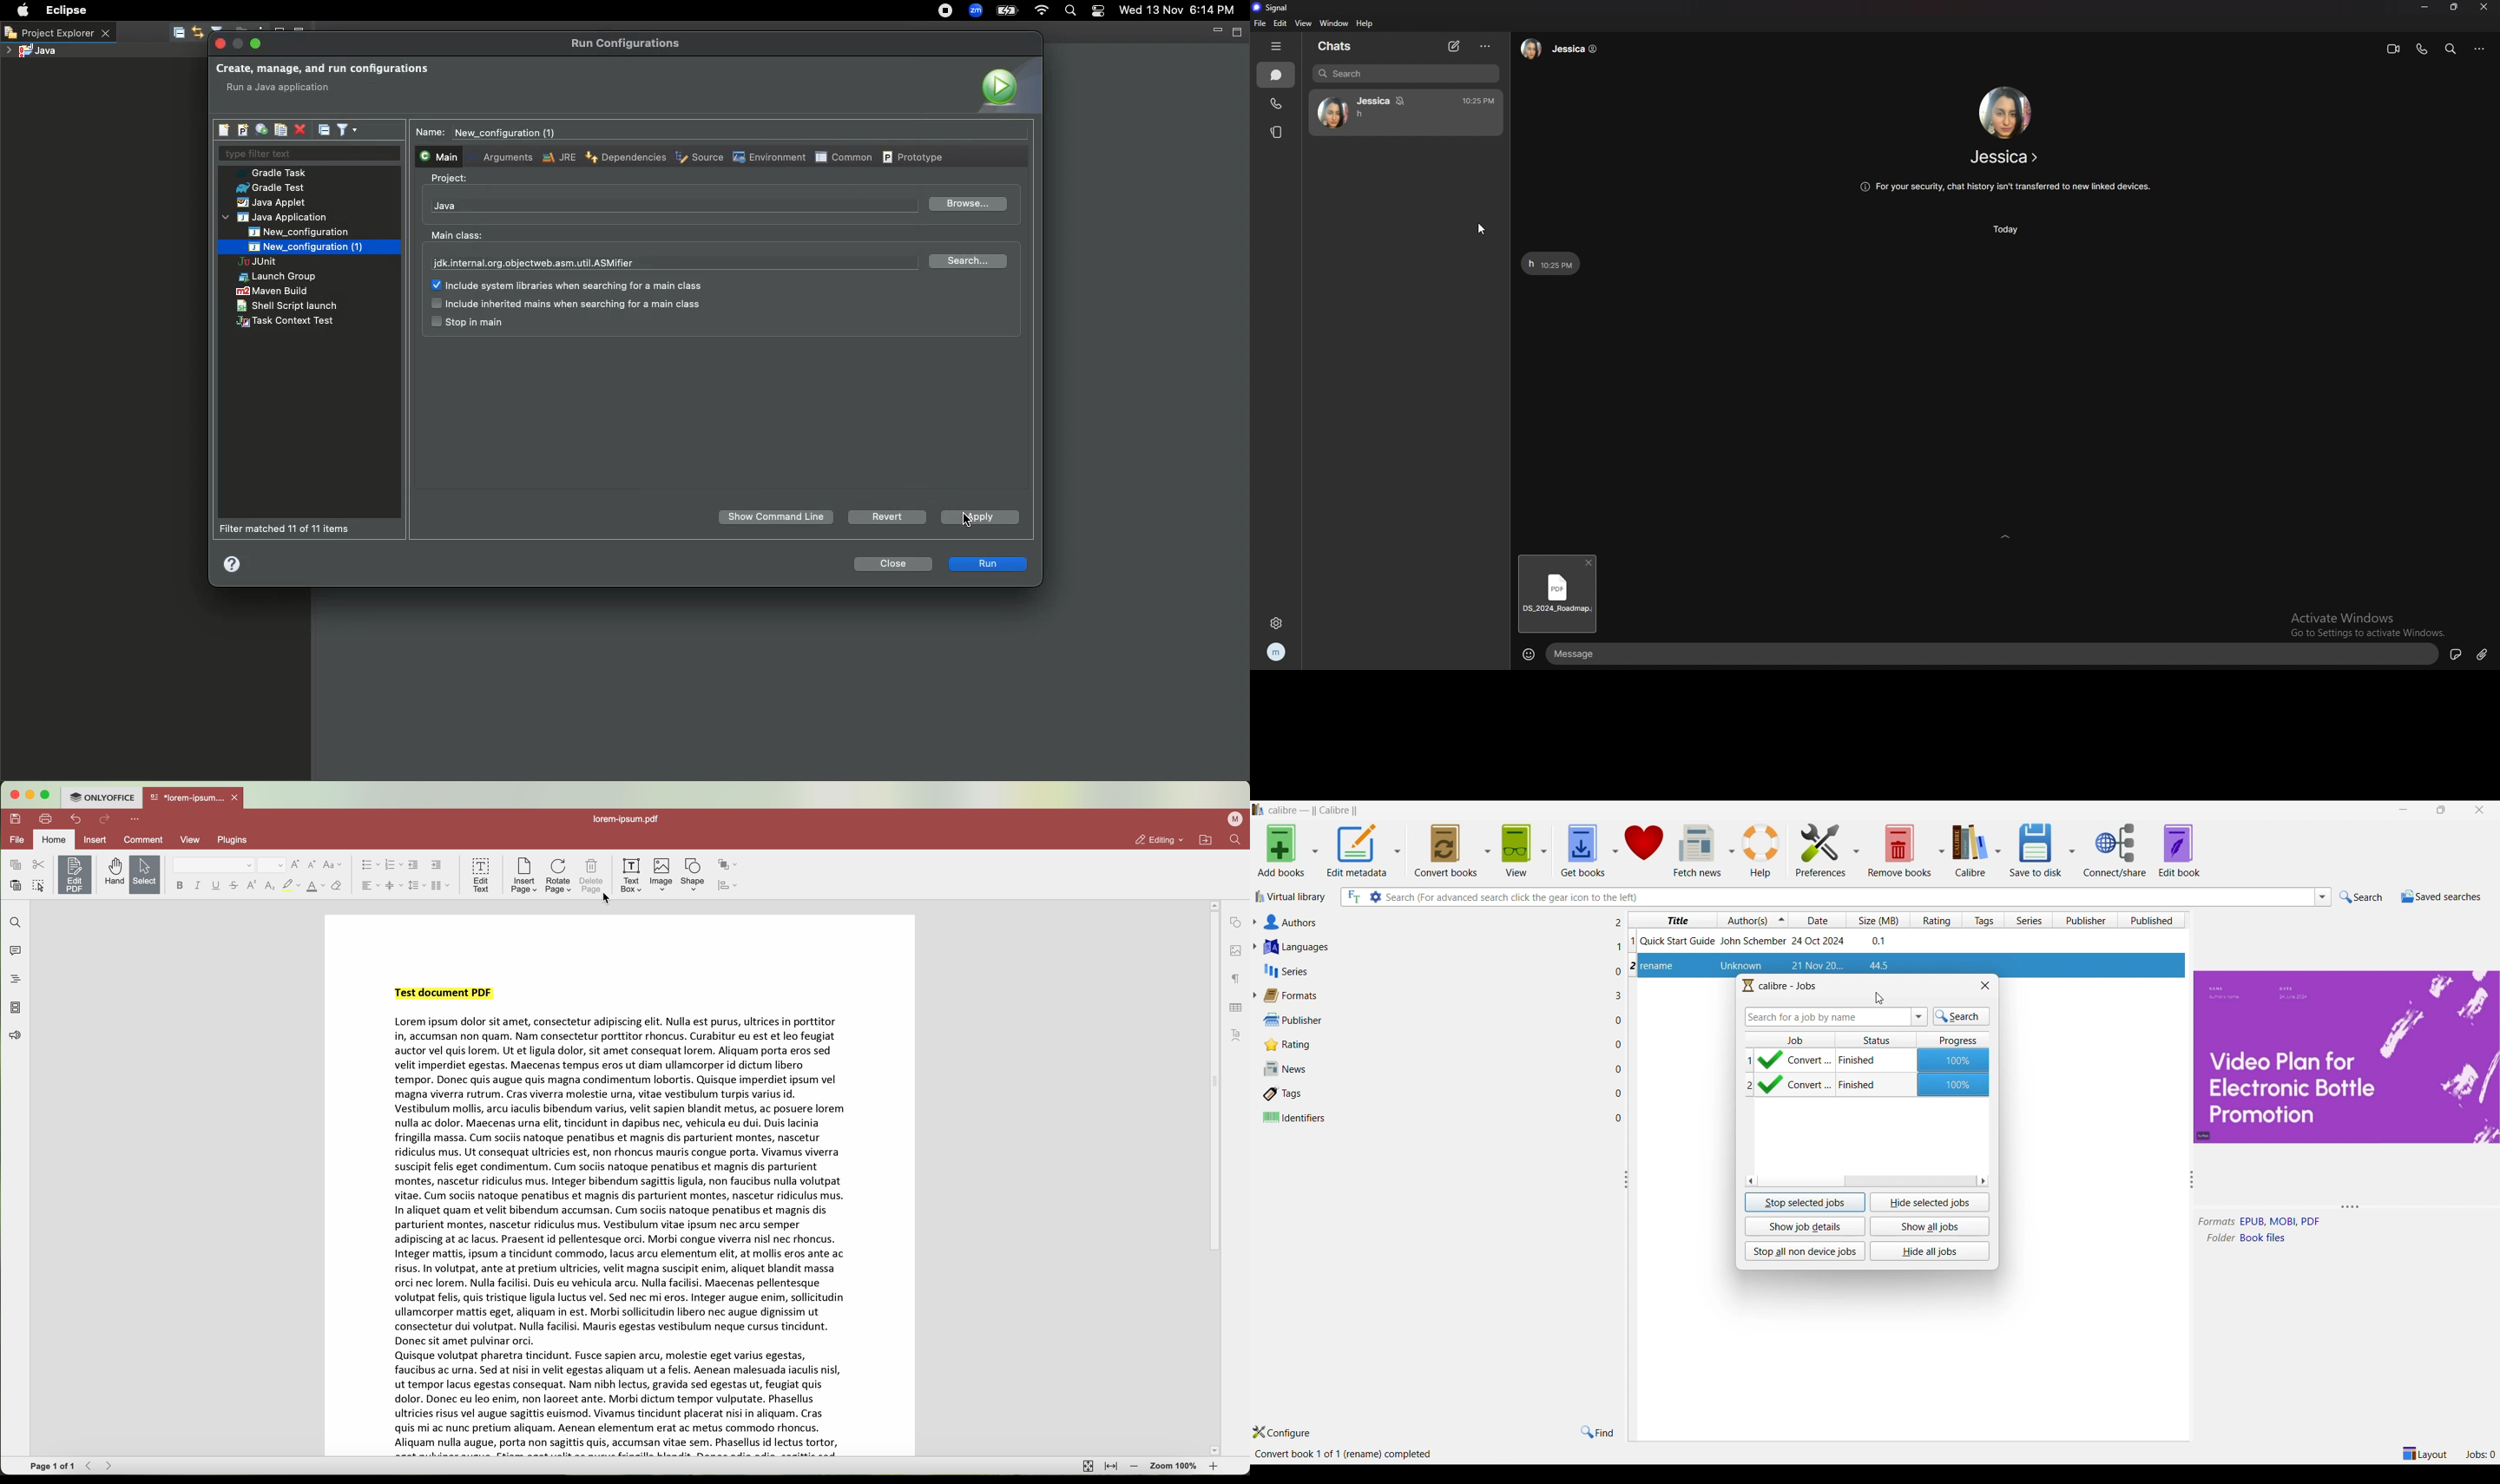  I want to click on editing, so click(1158, 840).